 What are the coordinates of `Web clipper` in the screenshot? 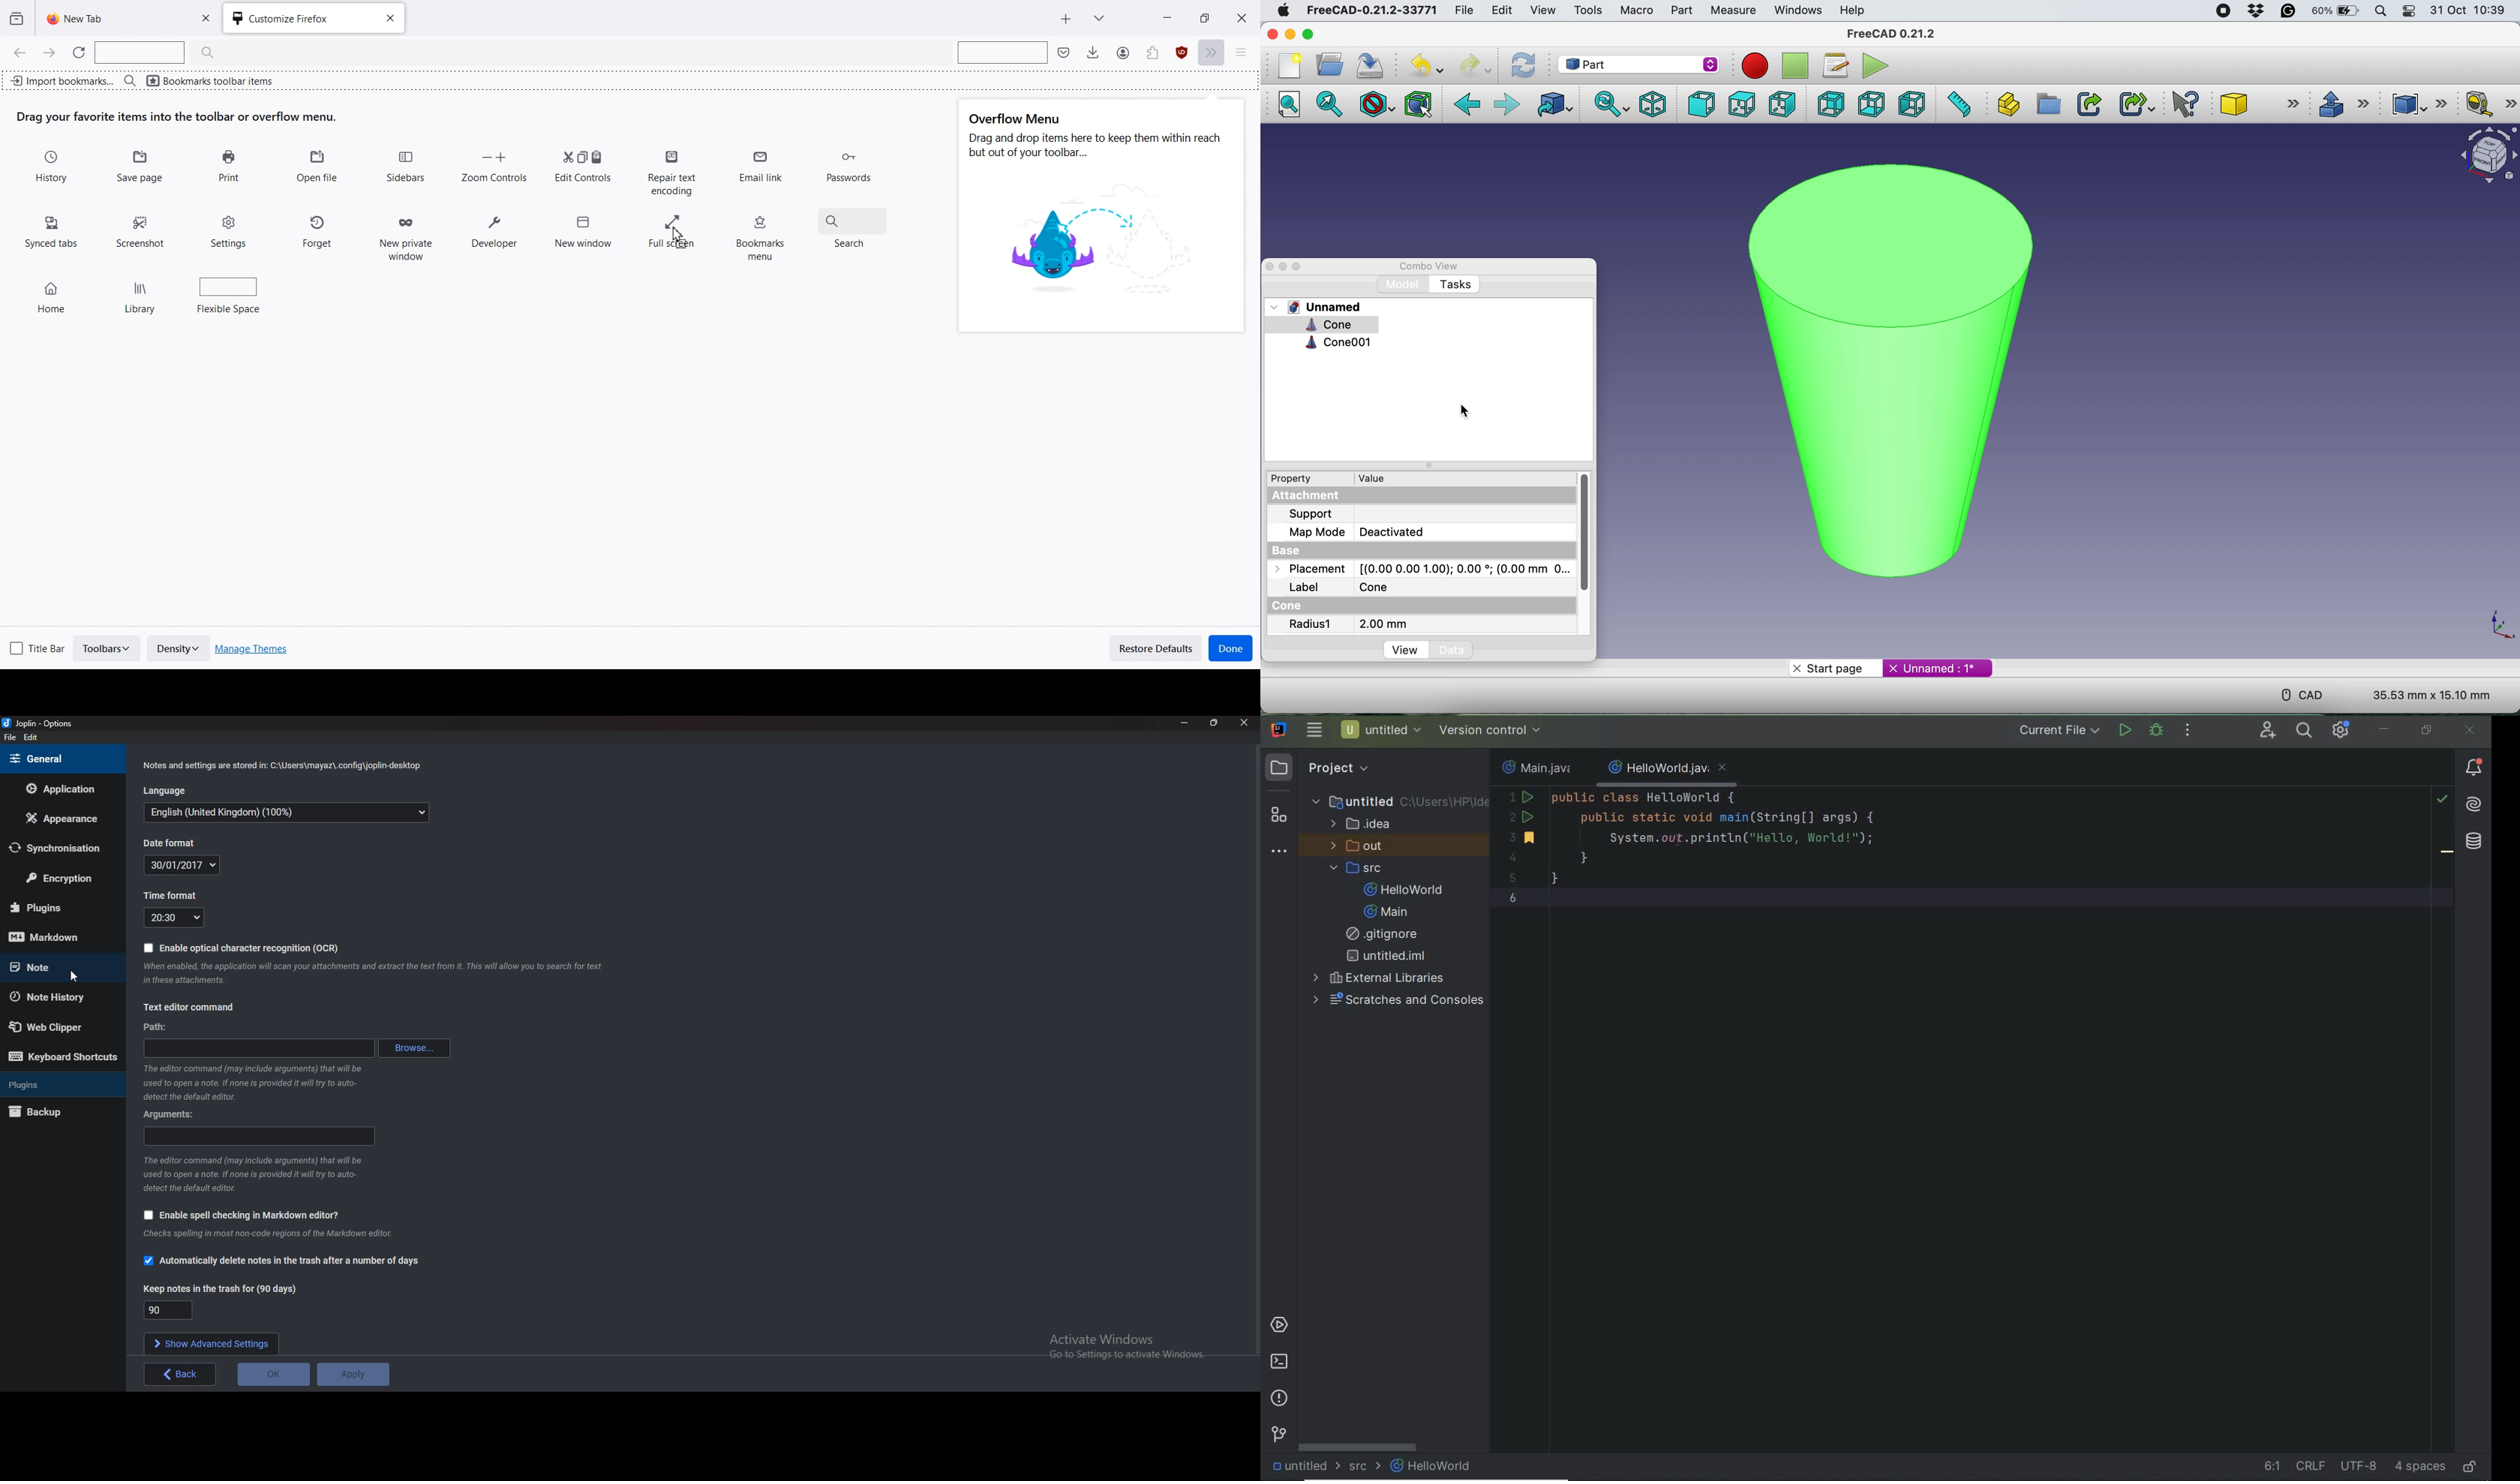 It's located at (56, 1027).